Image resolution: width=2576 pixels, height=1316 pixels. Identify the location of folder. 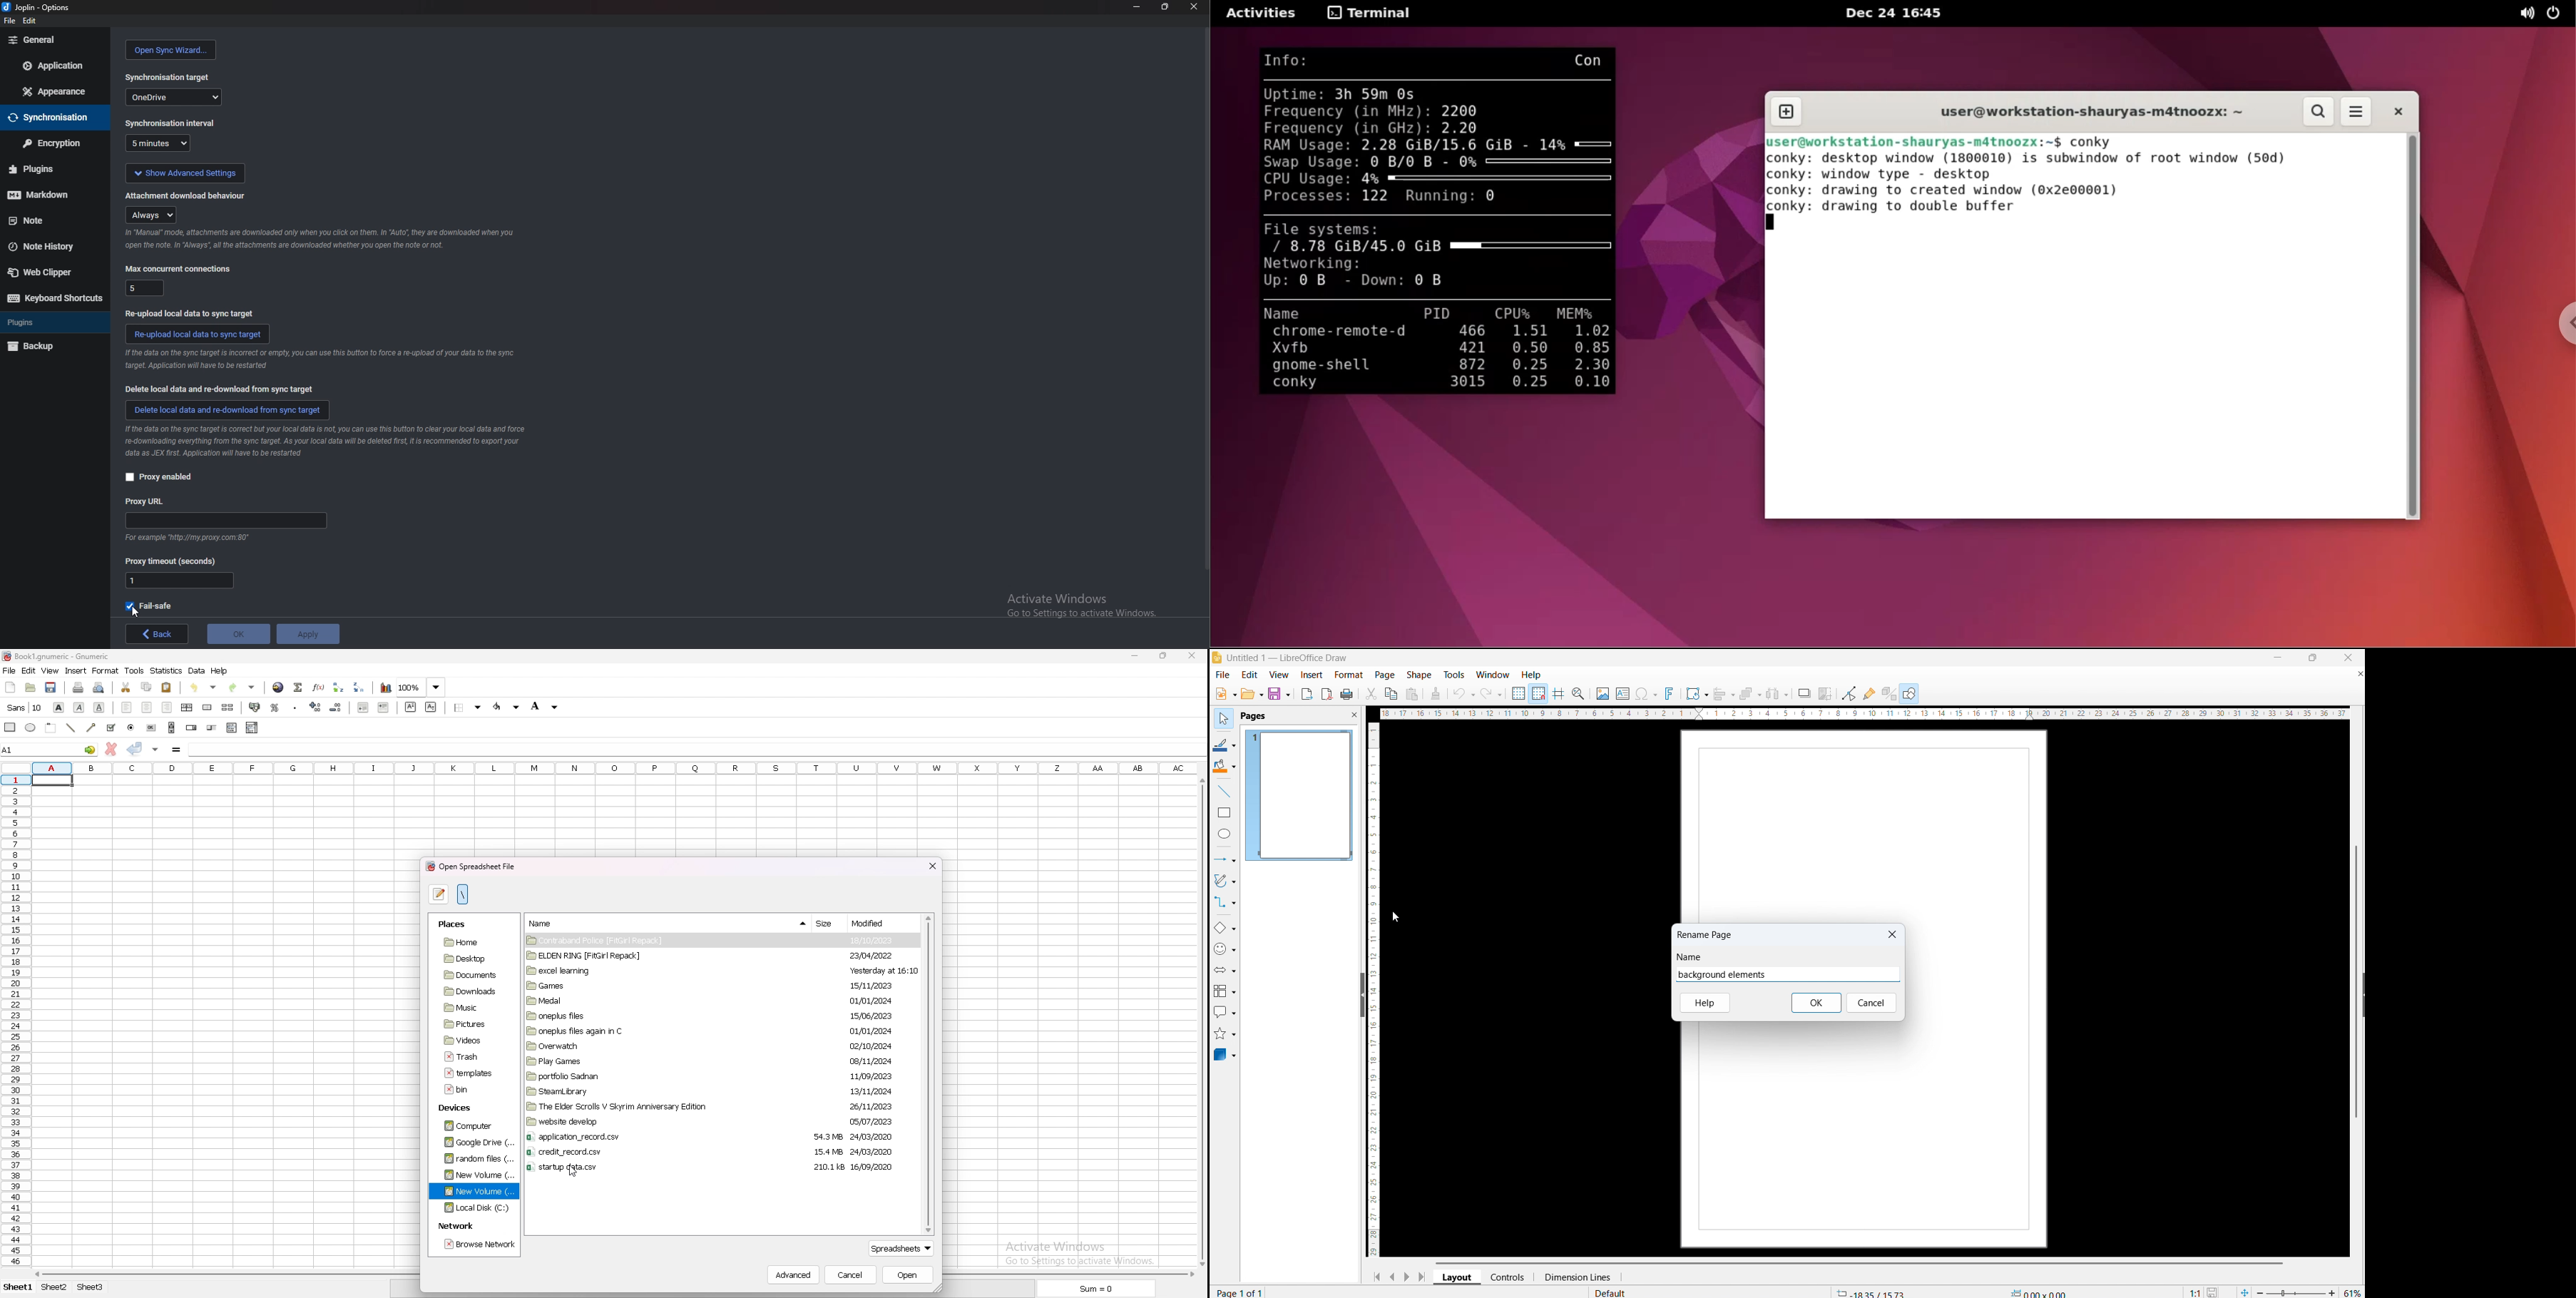
(472, 942).